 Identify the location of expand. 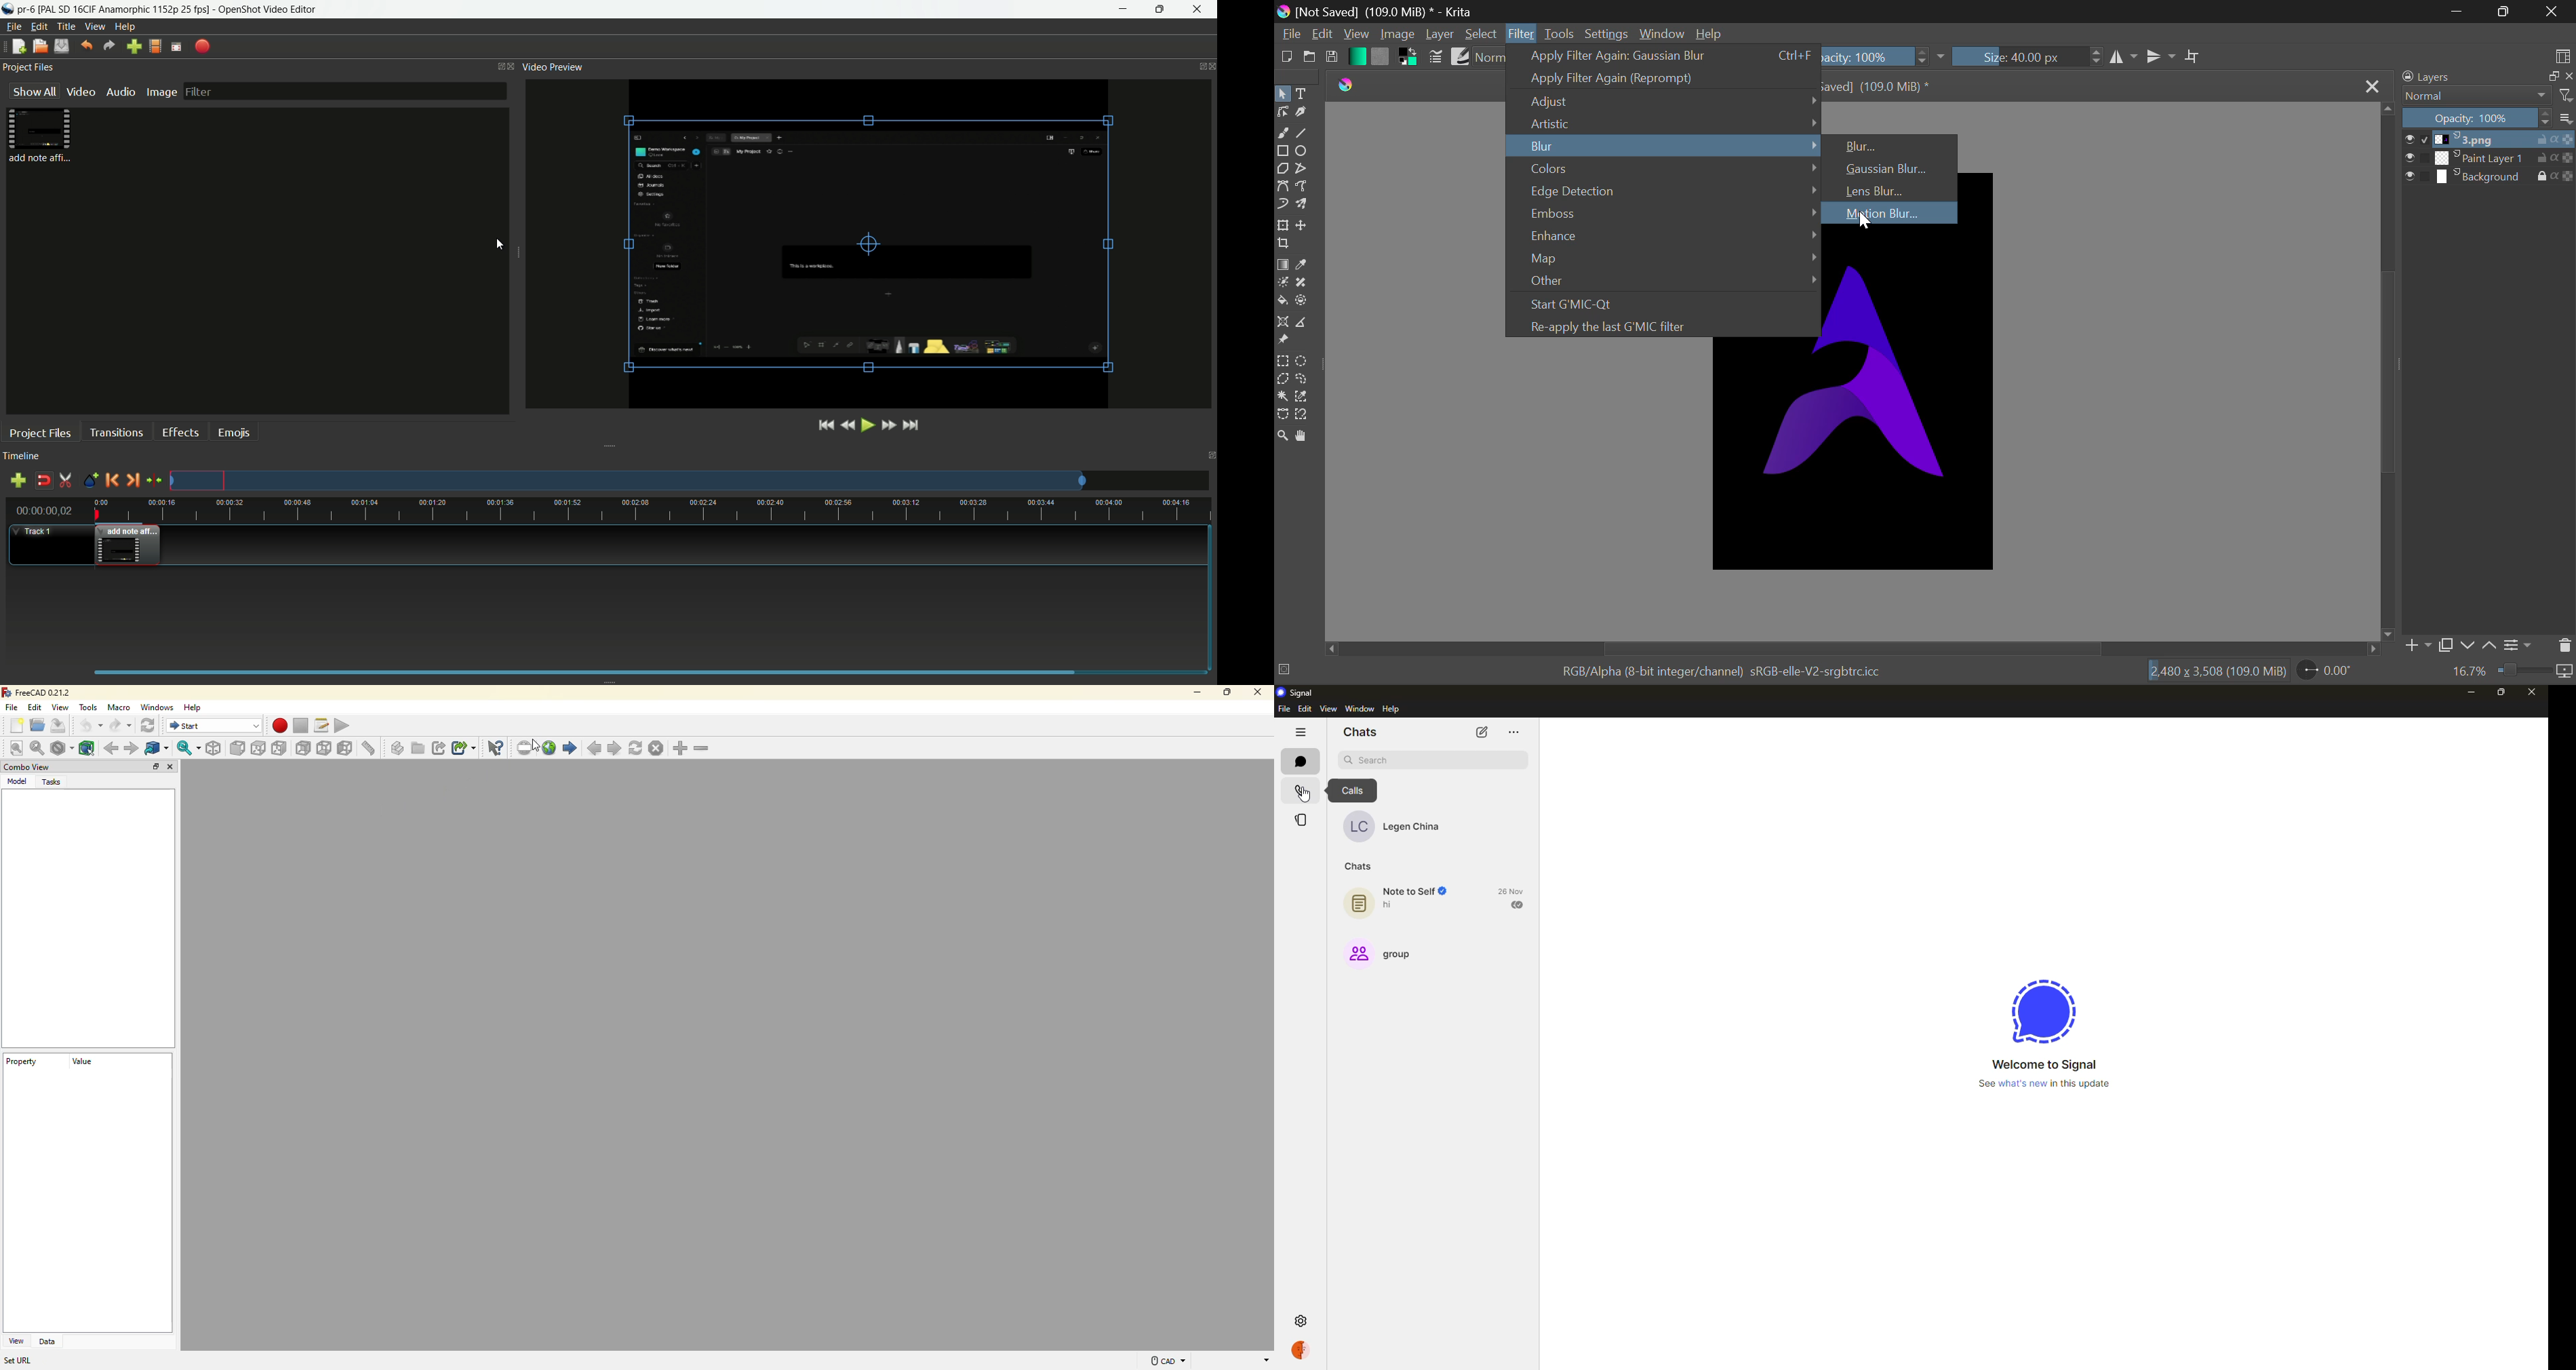
(156, 767).